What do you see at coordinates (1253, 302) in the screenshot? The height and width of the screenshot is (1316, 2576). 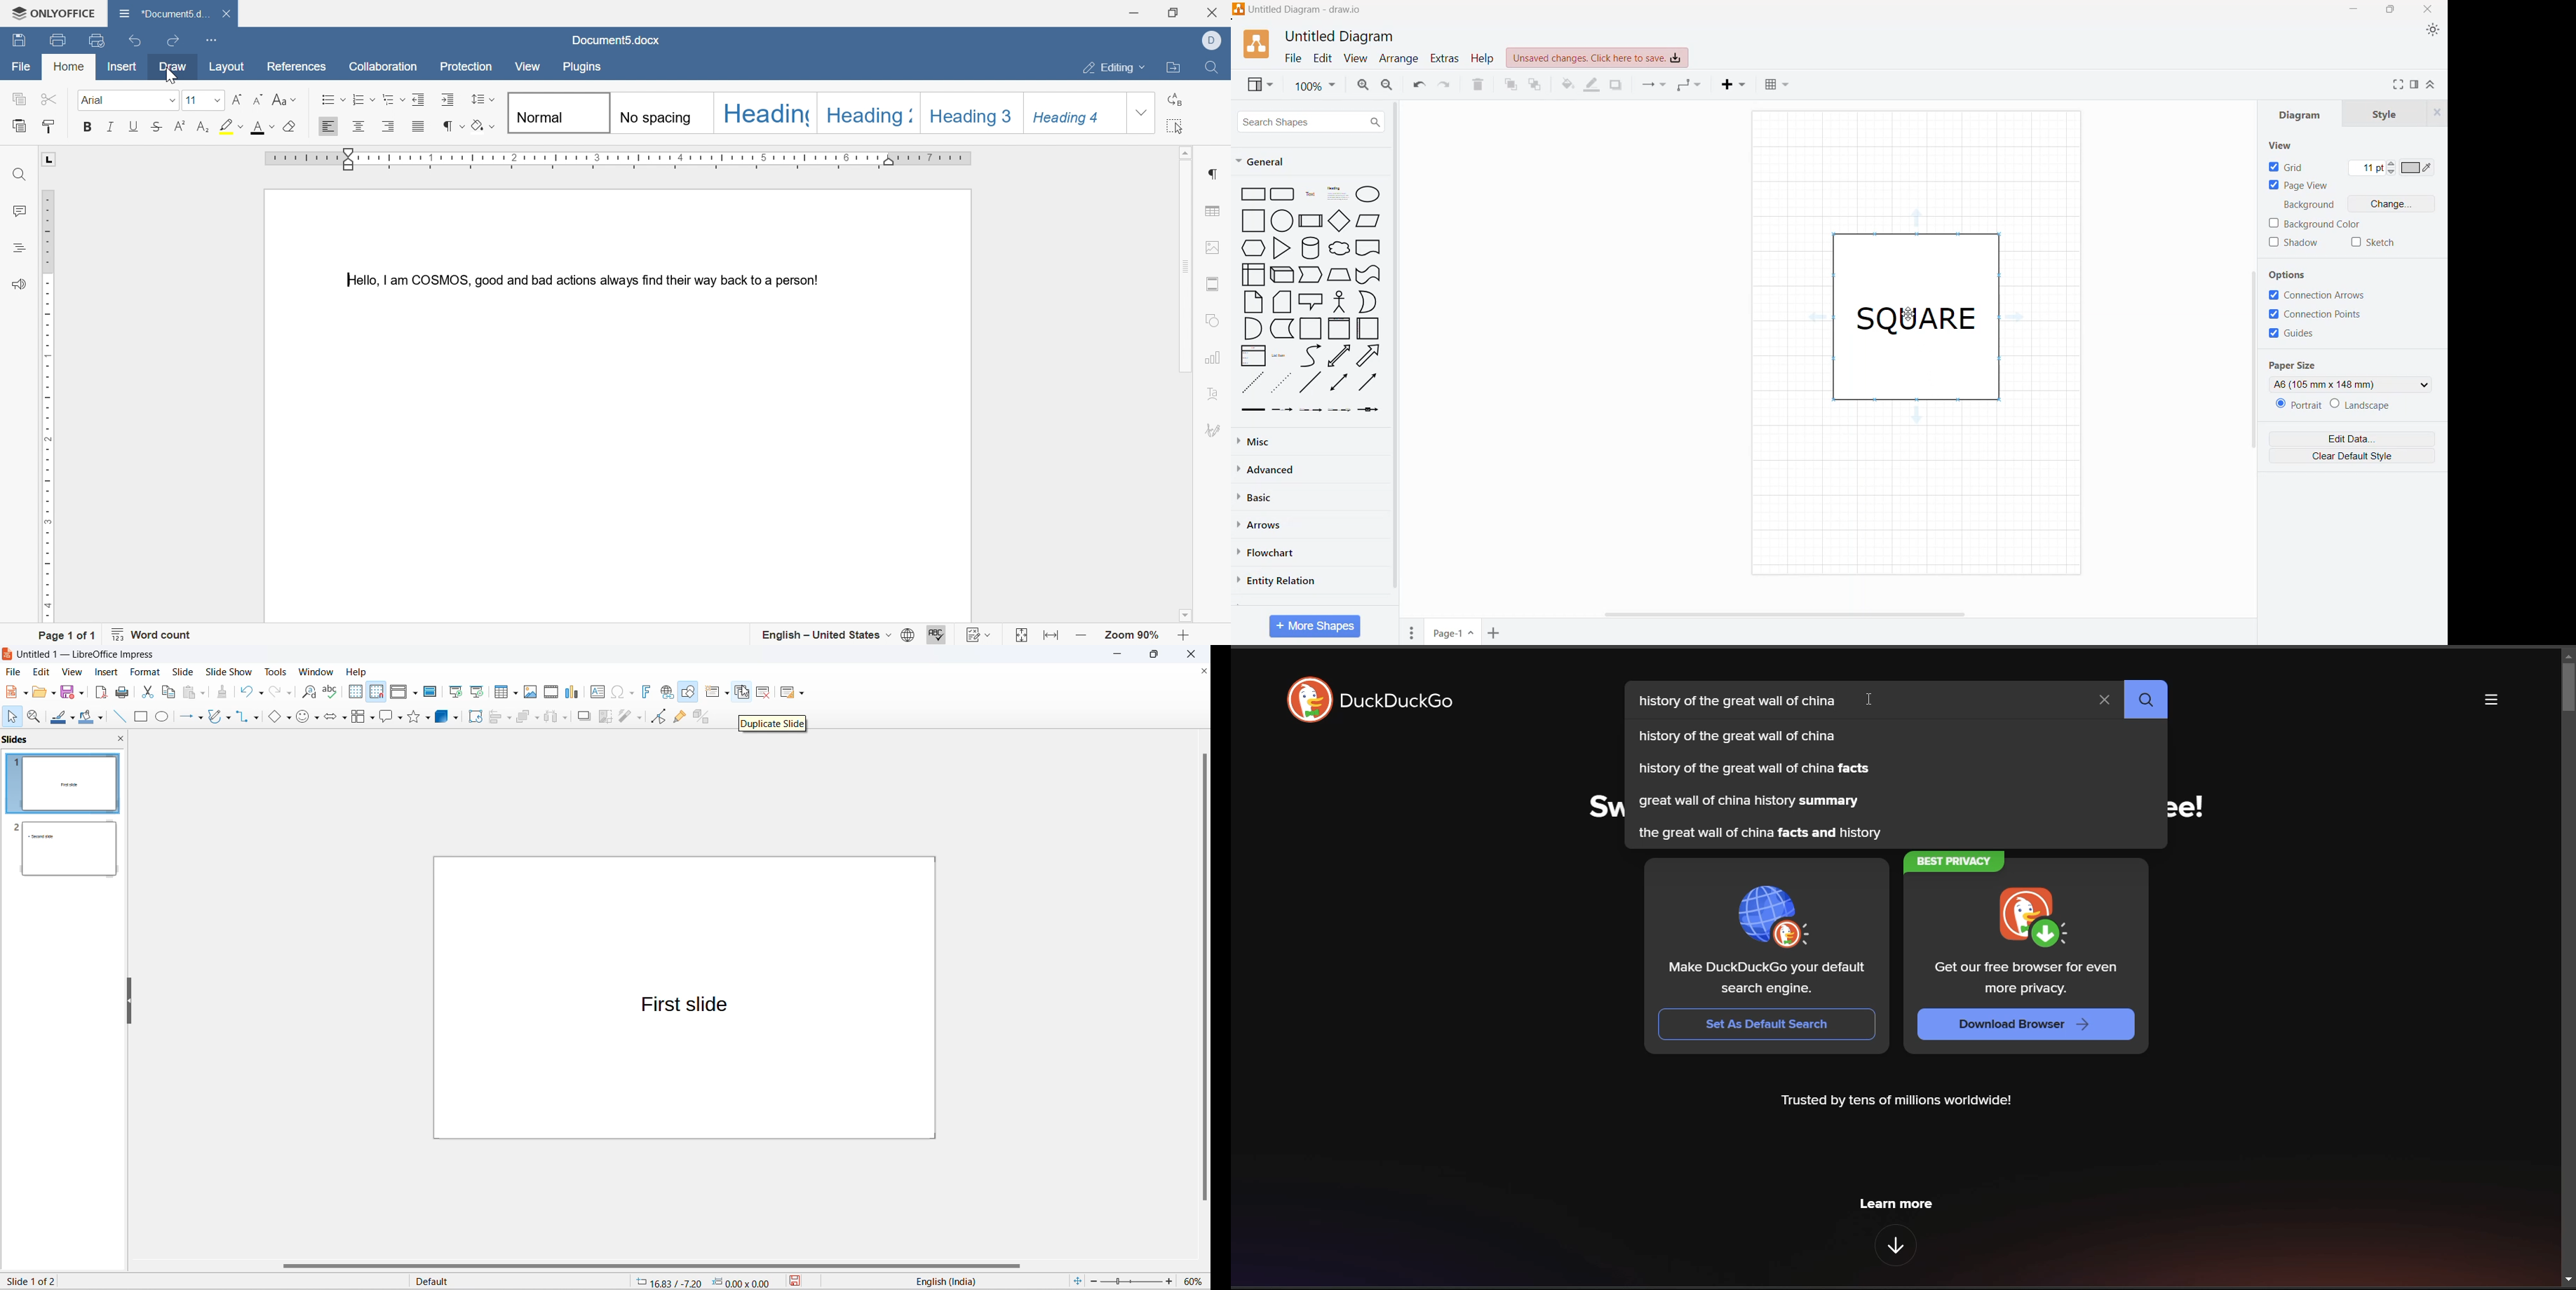 I see `Paper Sheet ` at bounding box center [1253, 302].